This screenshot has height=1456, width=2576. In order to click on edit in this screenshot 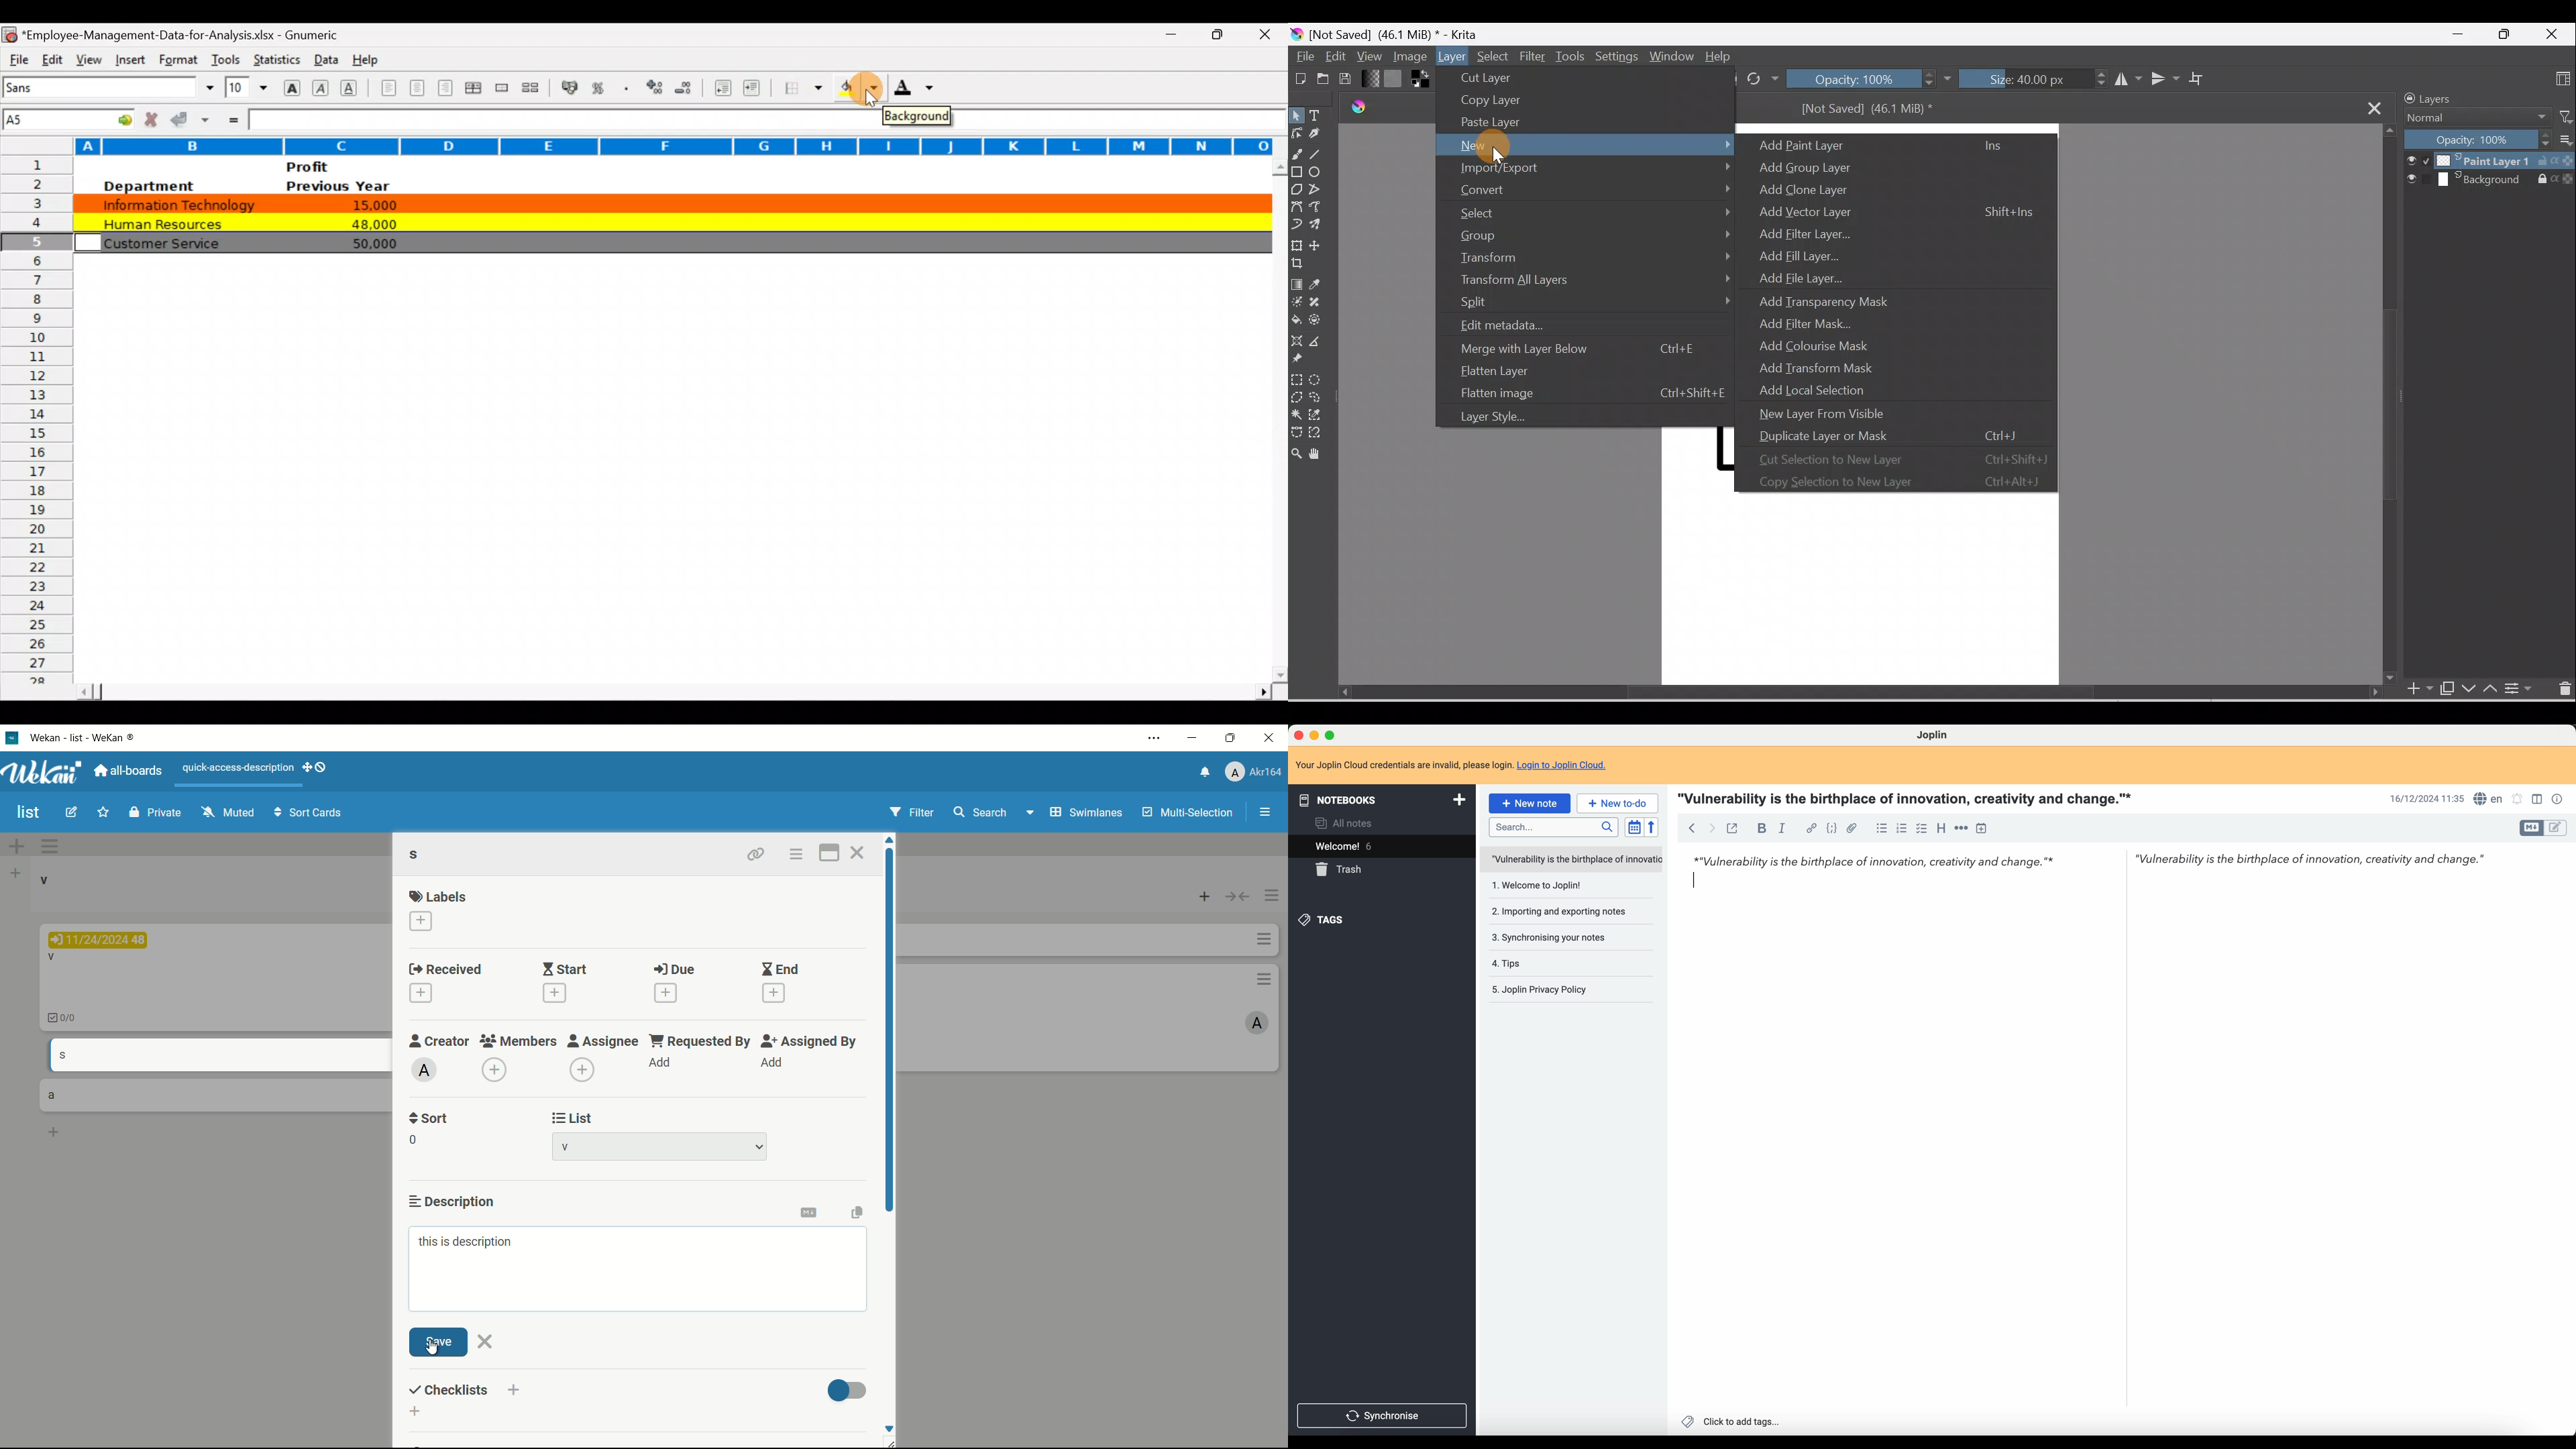, I will do `click(71, 813)`.